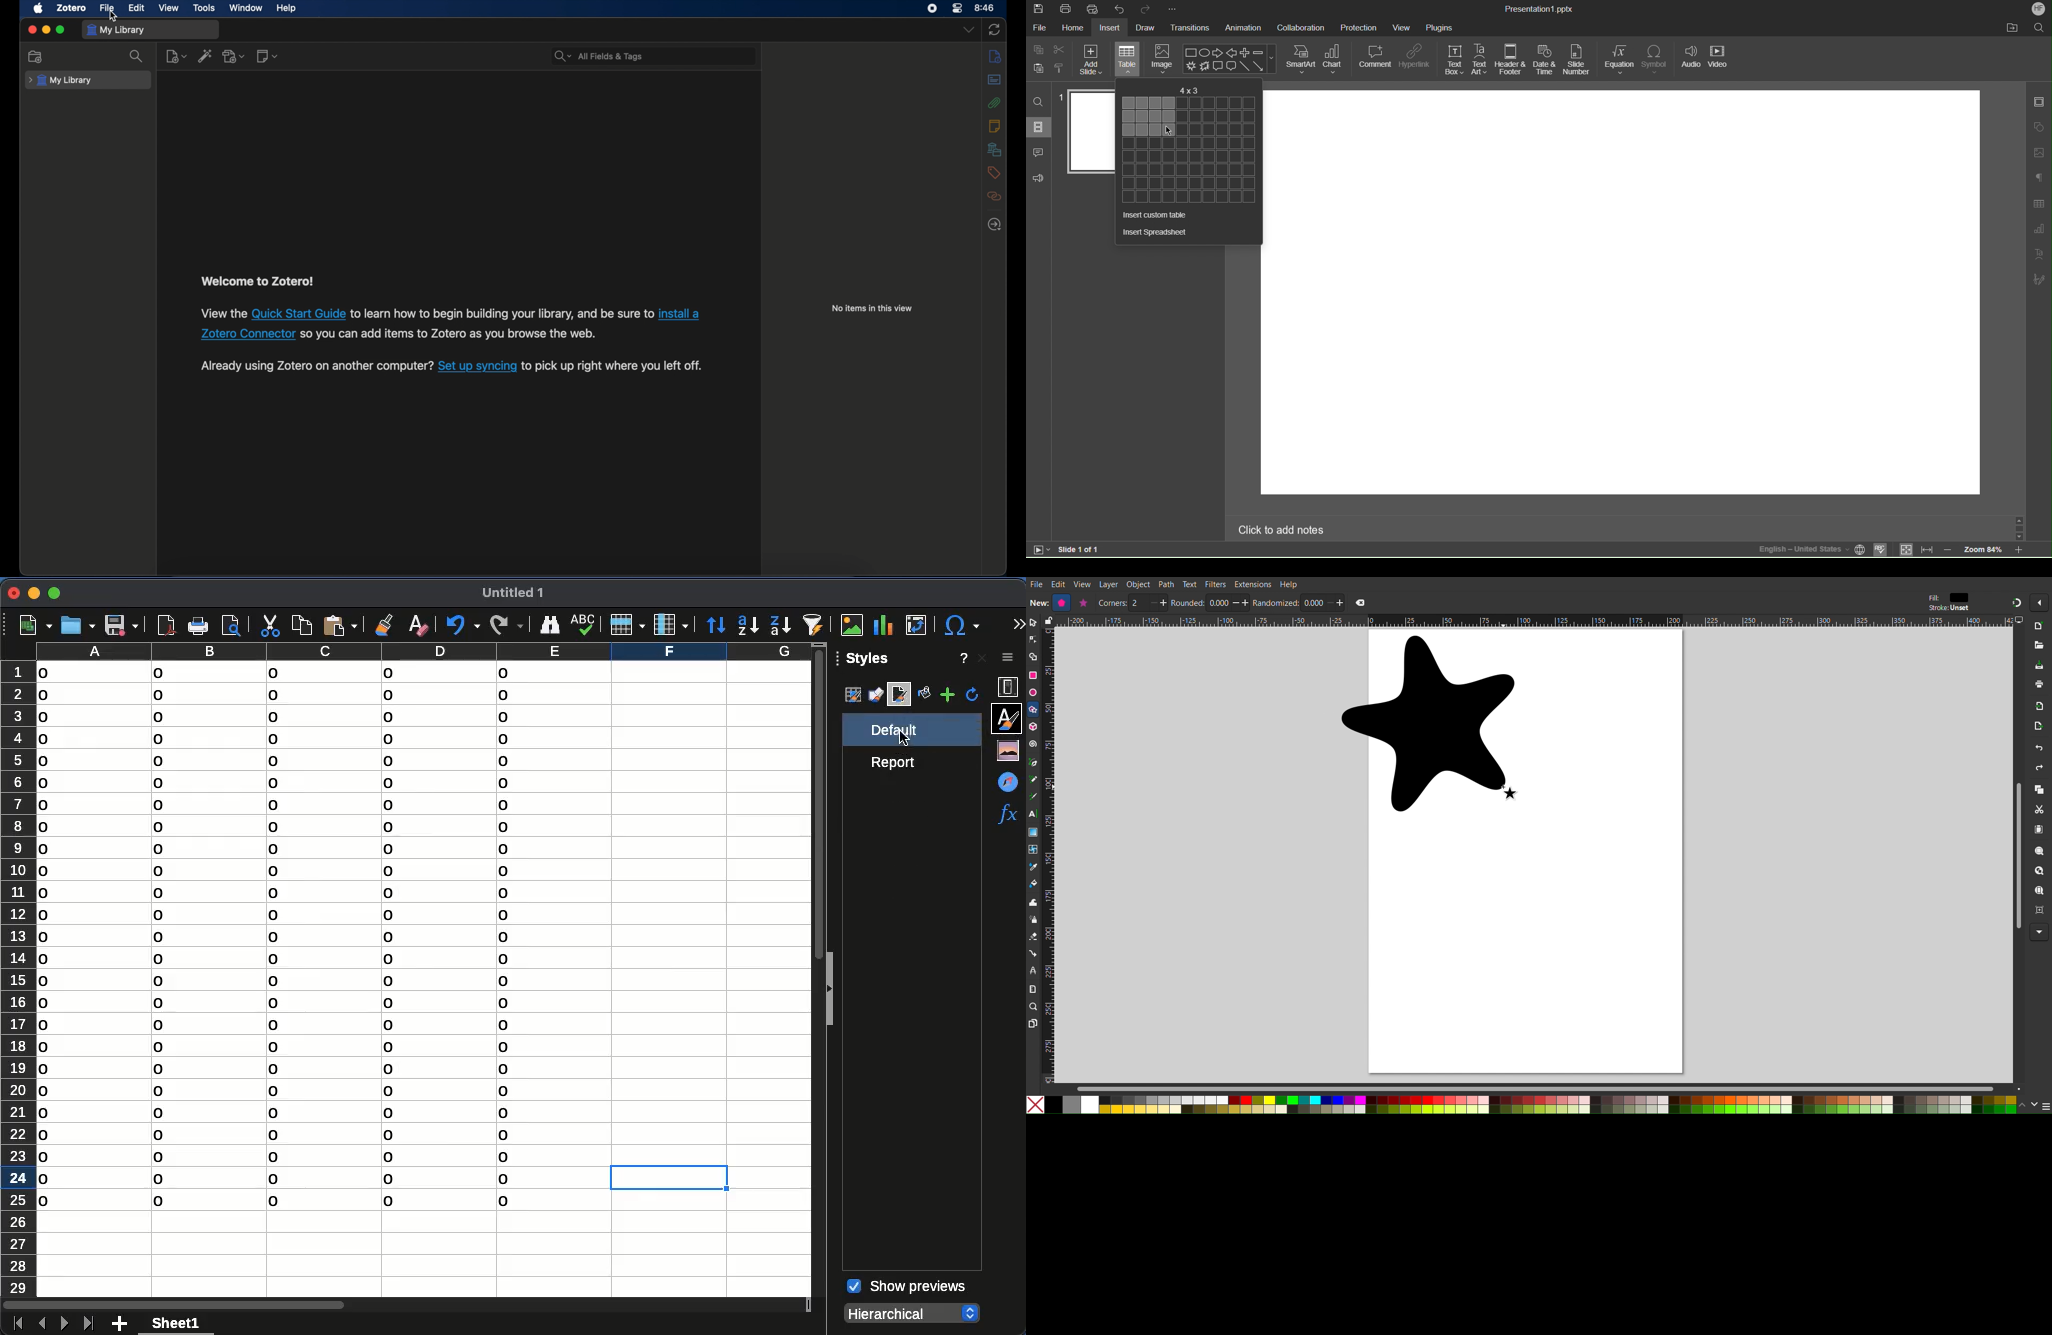 Image resolution: width=2072 pixels, height=1344 pixels. Describe the element at coordinates (1948, 550) in the screenshot. I see `zoom out` at that location.